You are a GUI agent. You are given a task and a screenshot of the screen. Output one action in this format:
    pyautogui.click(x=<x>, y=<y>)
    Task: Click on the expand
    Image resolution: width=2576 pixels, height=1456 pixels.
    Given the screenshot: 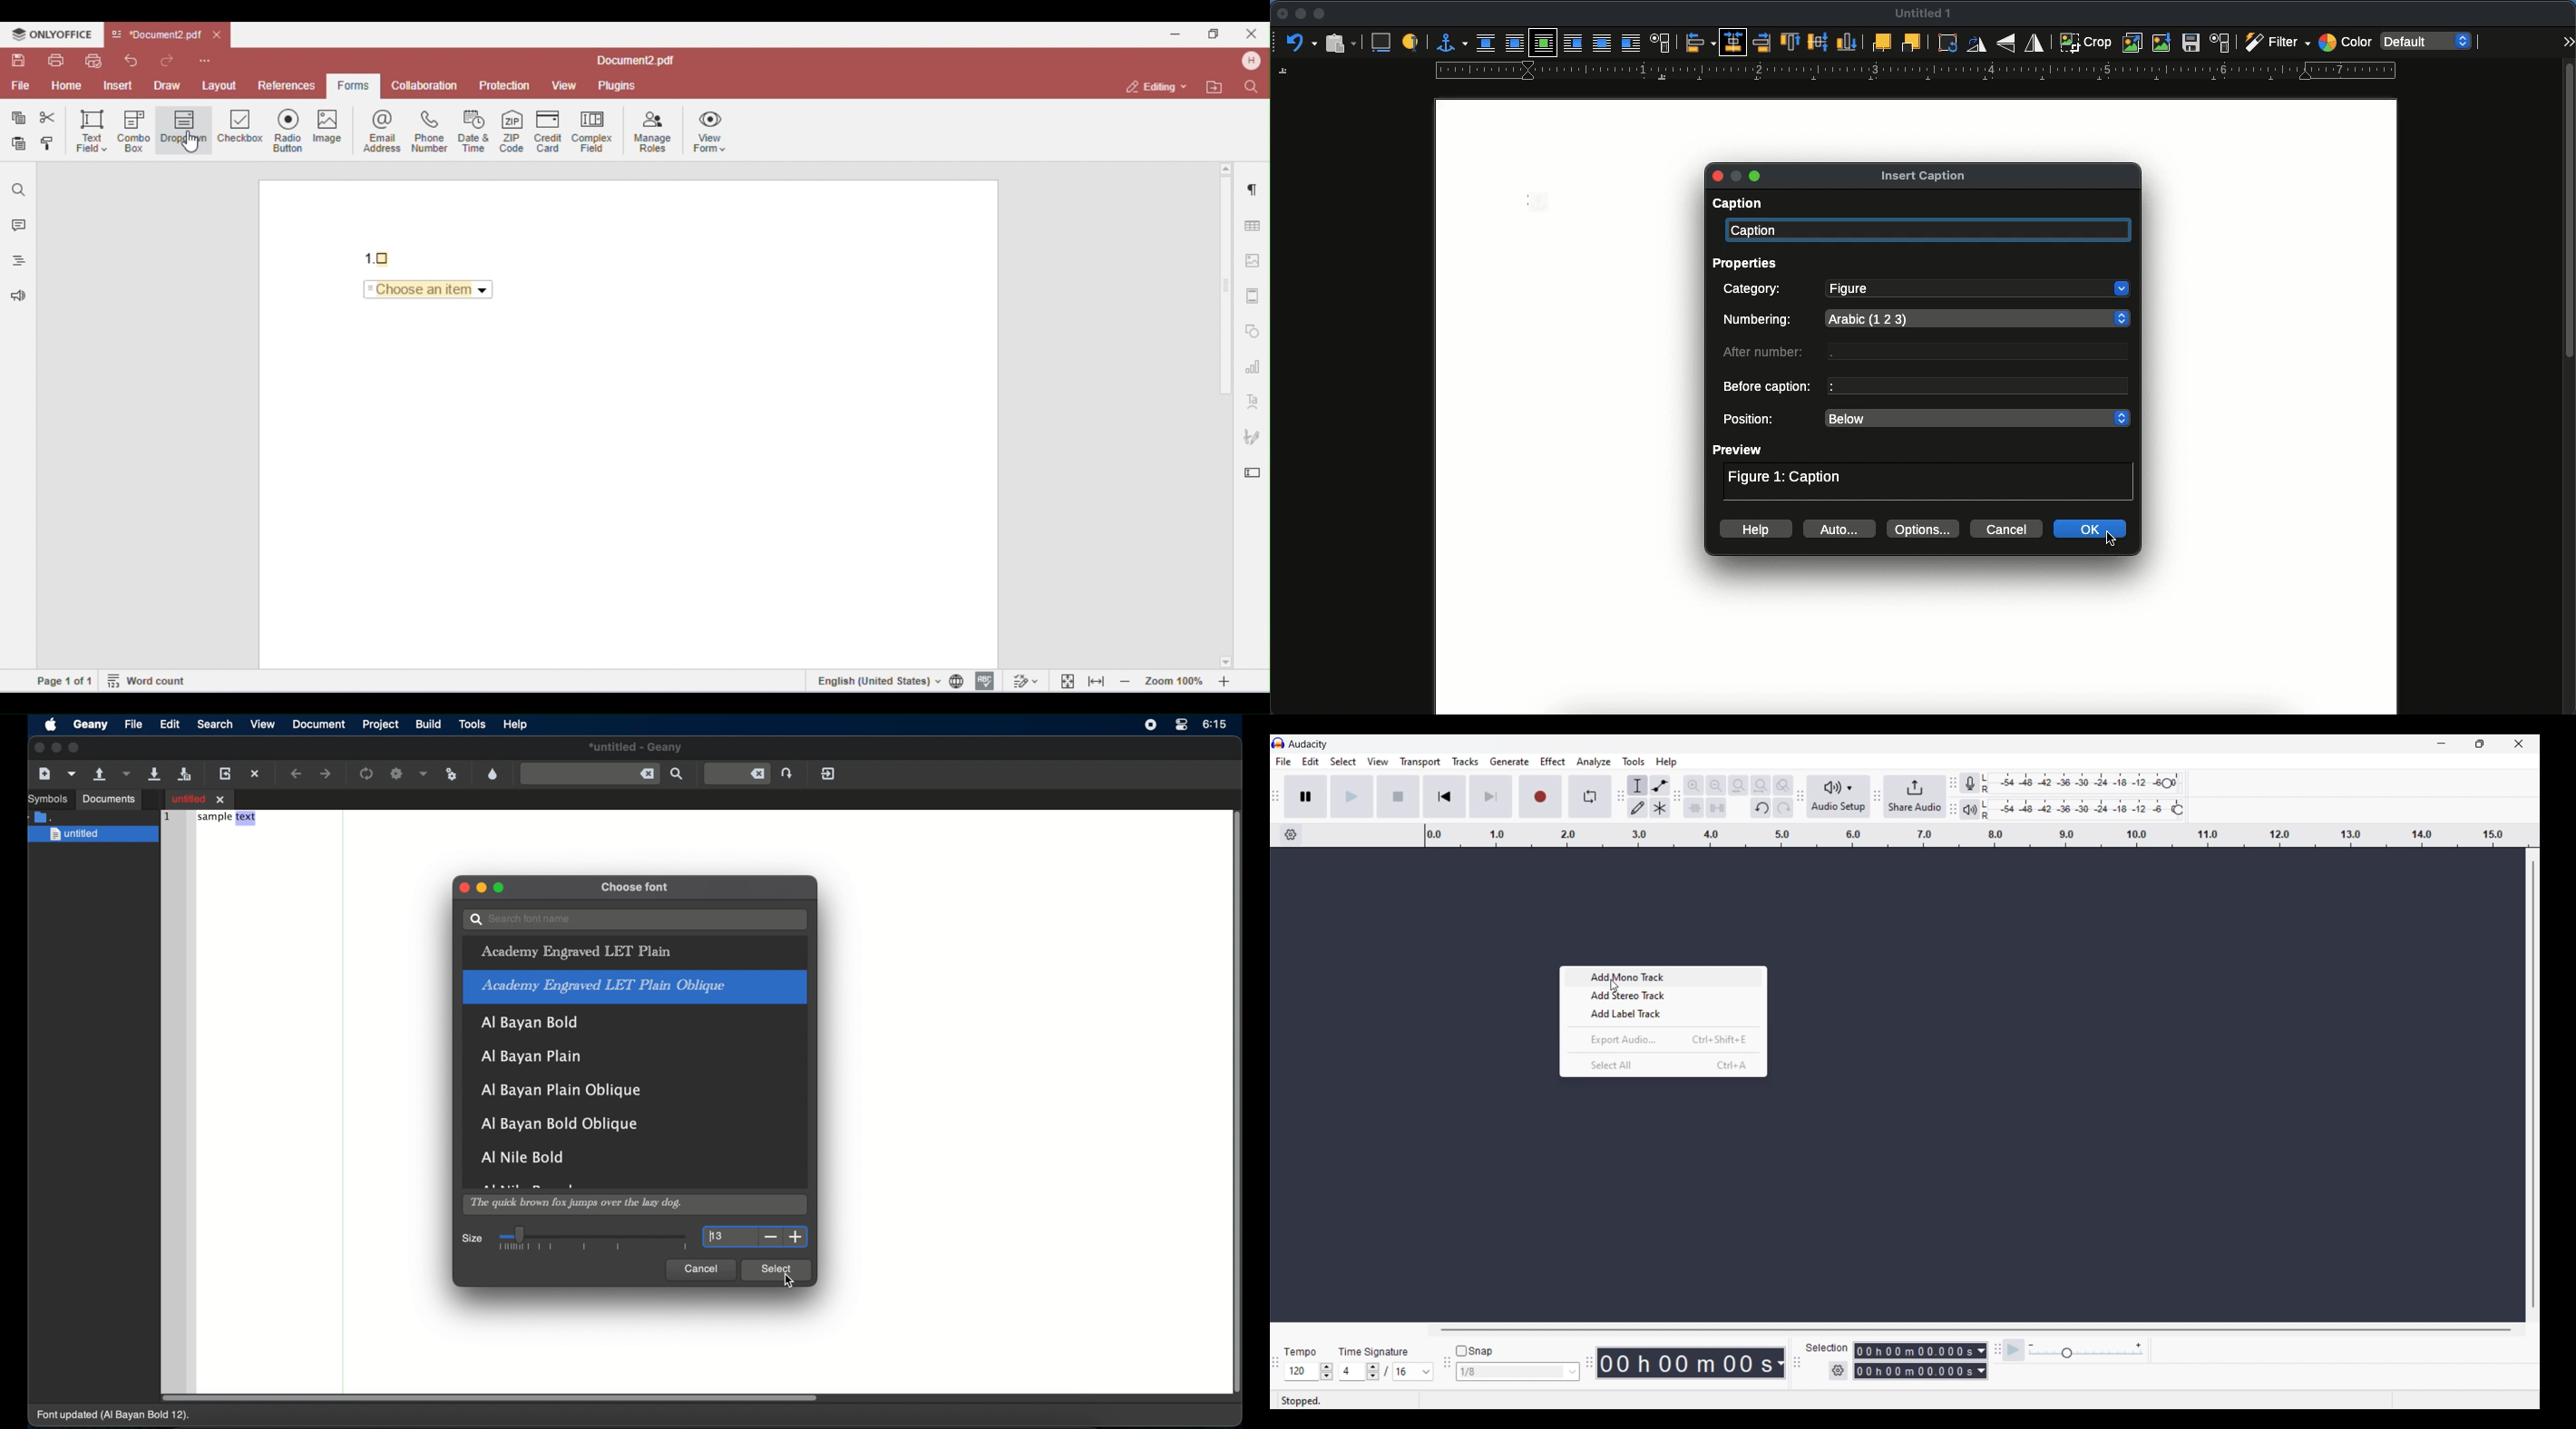 What is the action you would take?
    pyautogui.click(x=2568, y=41)
    